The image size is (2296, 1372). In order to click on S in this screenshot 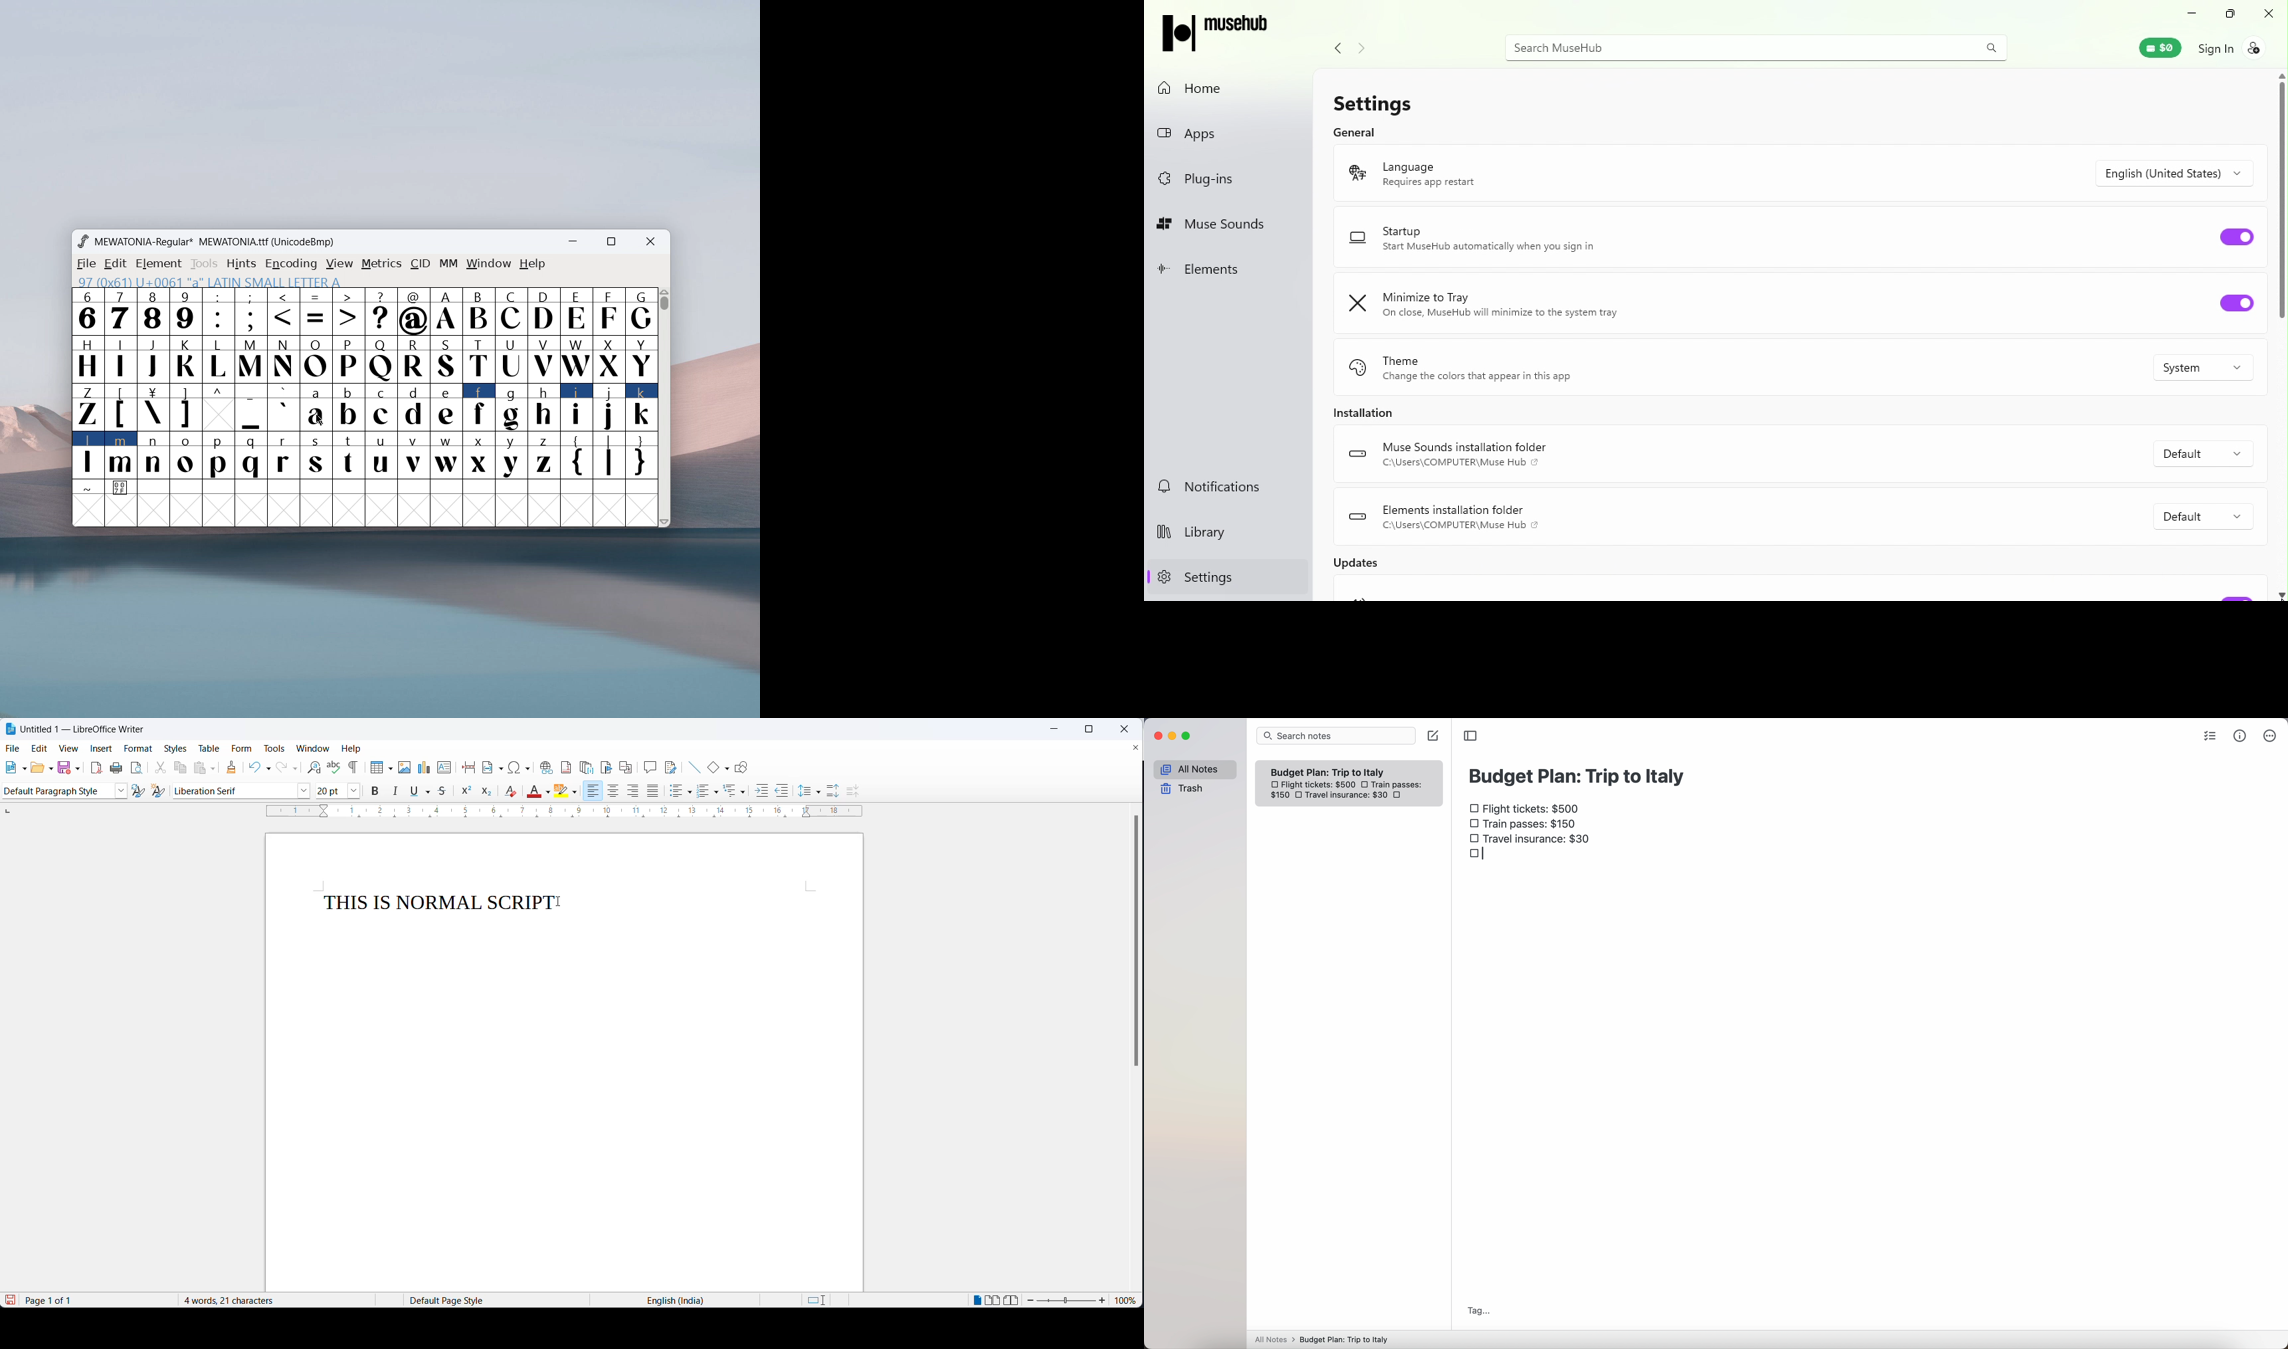, I will do `click(447, 360)`.